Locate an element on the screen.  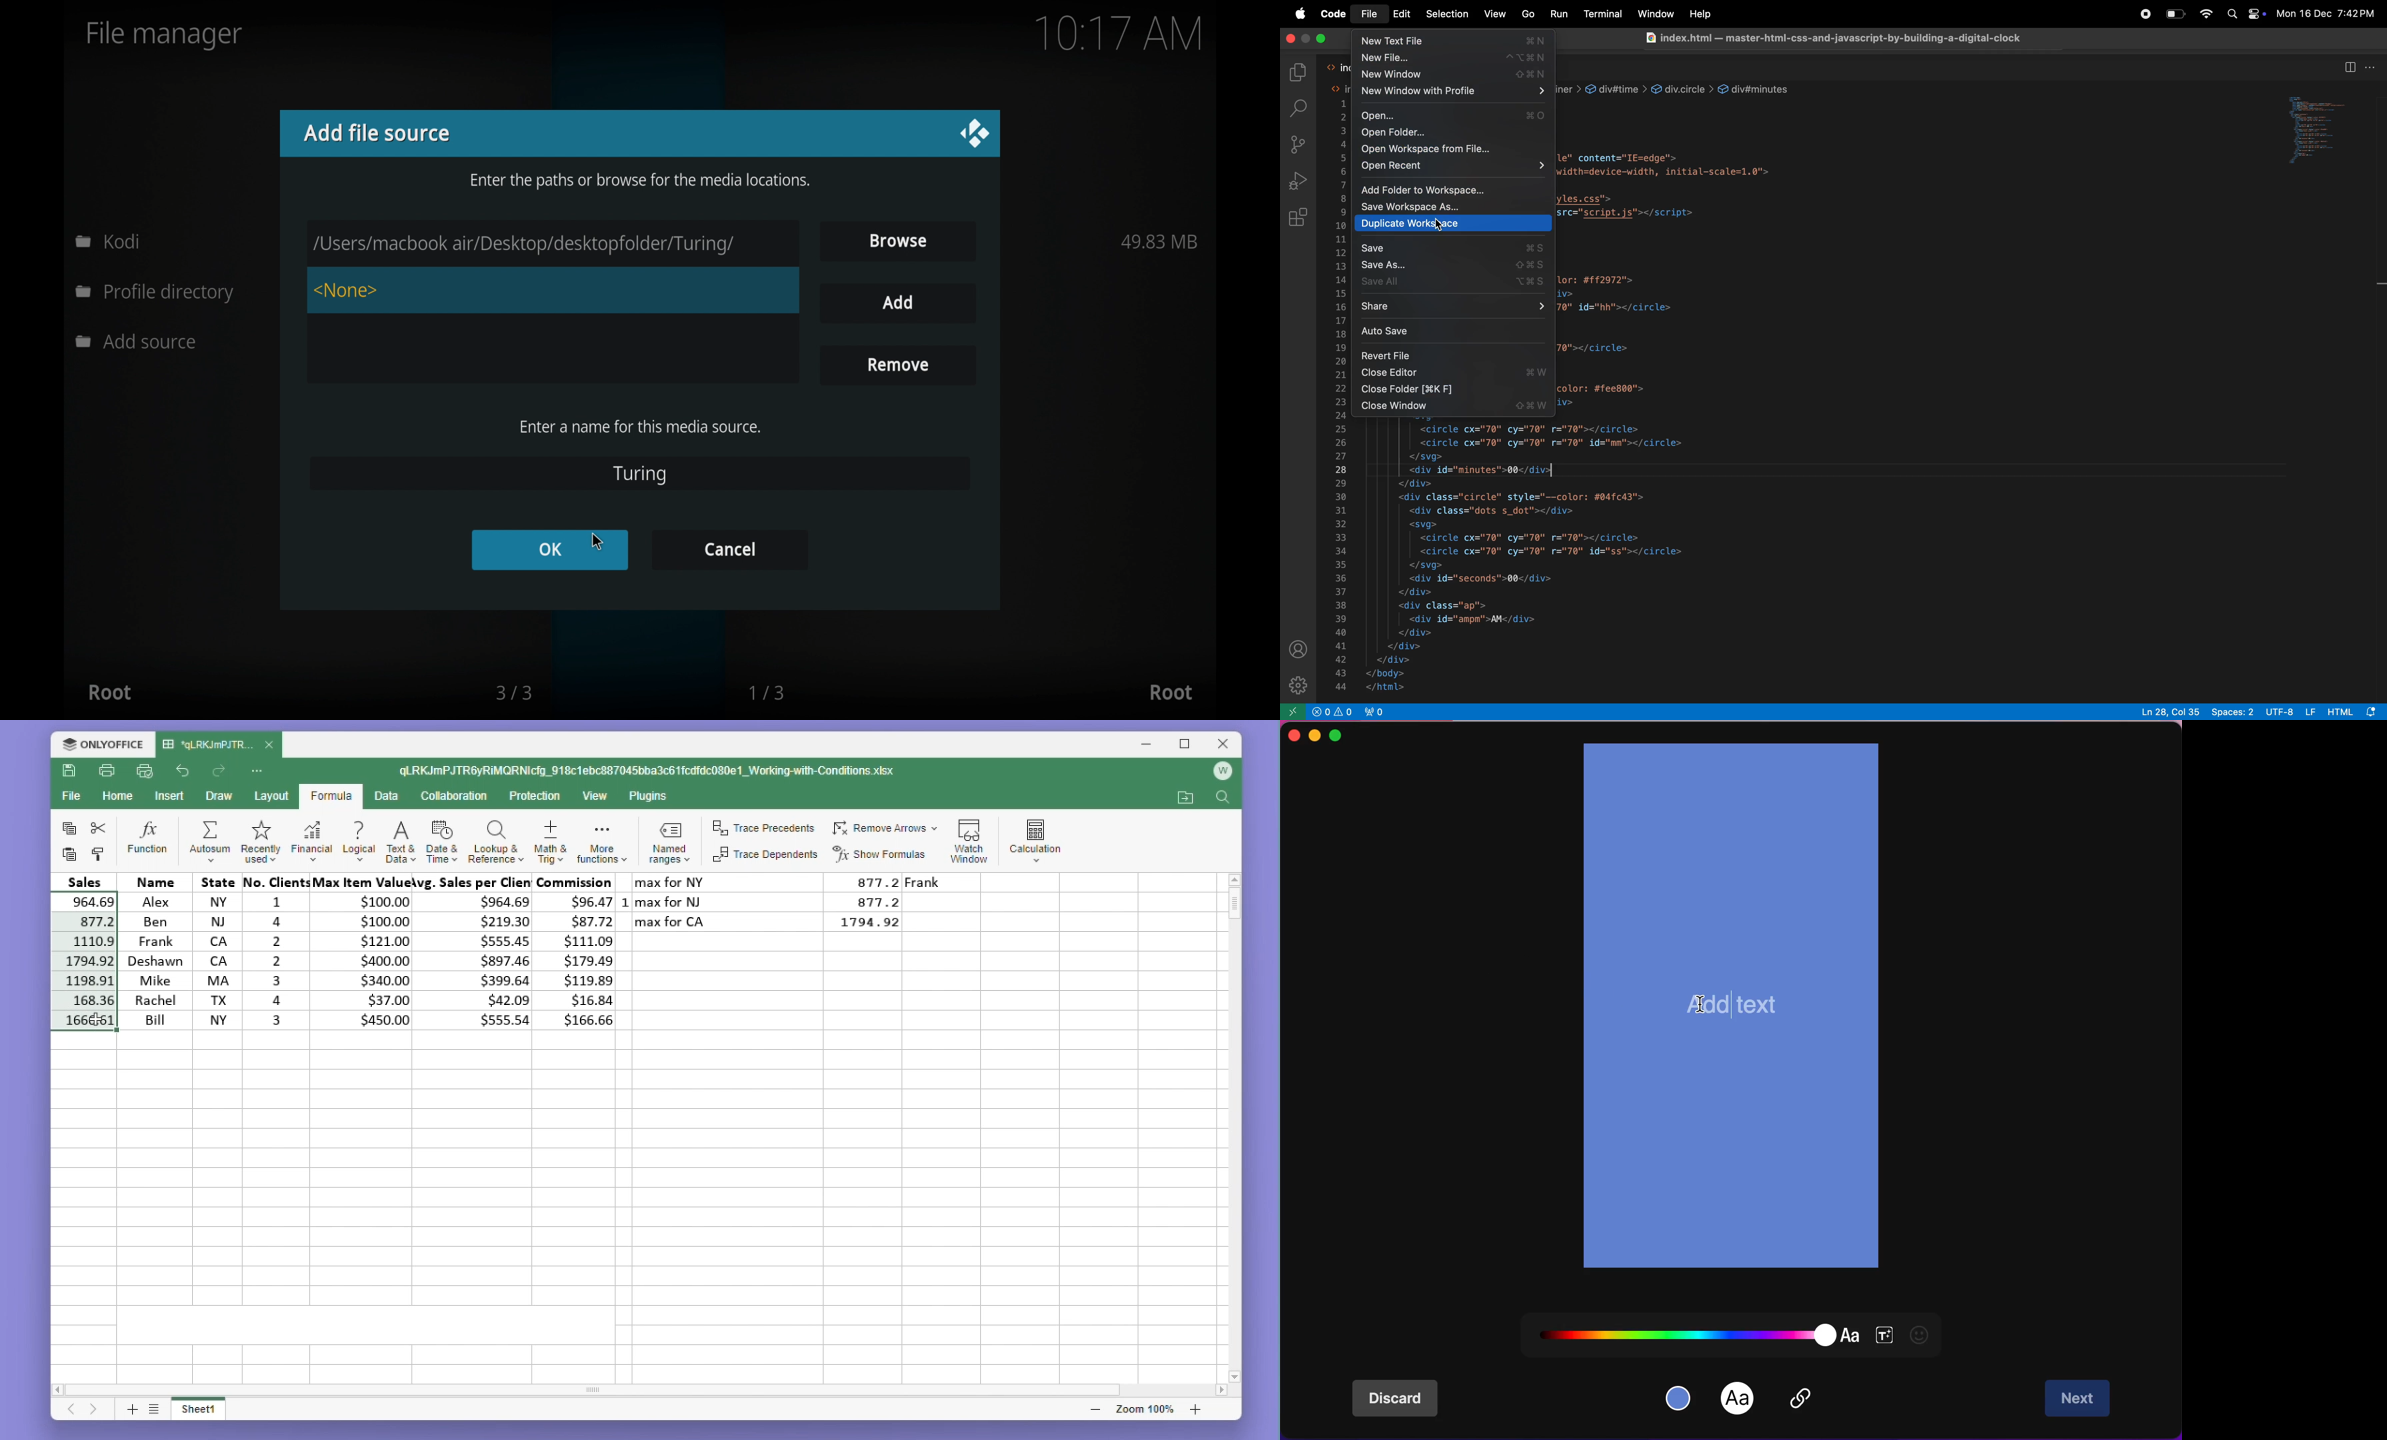
Mon 16 Dec 7:42 PM is located at coordinates (2326, 13).